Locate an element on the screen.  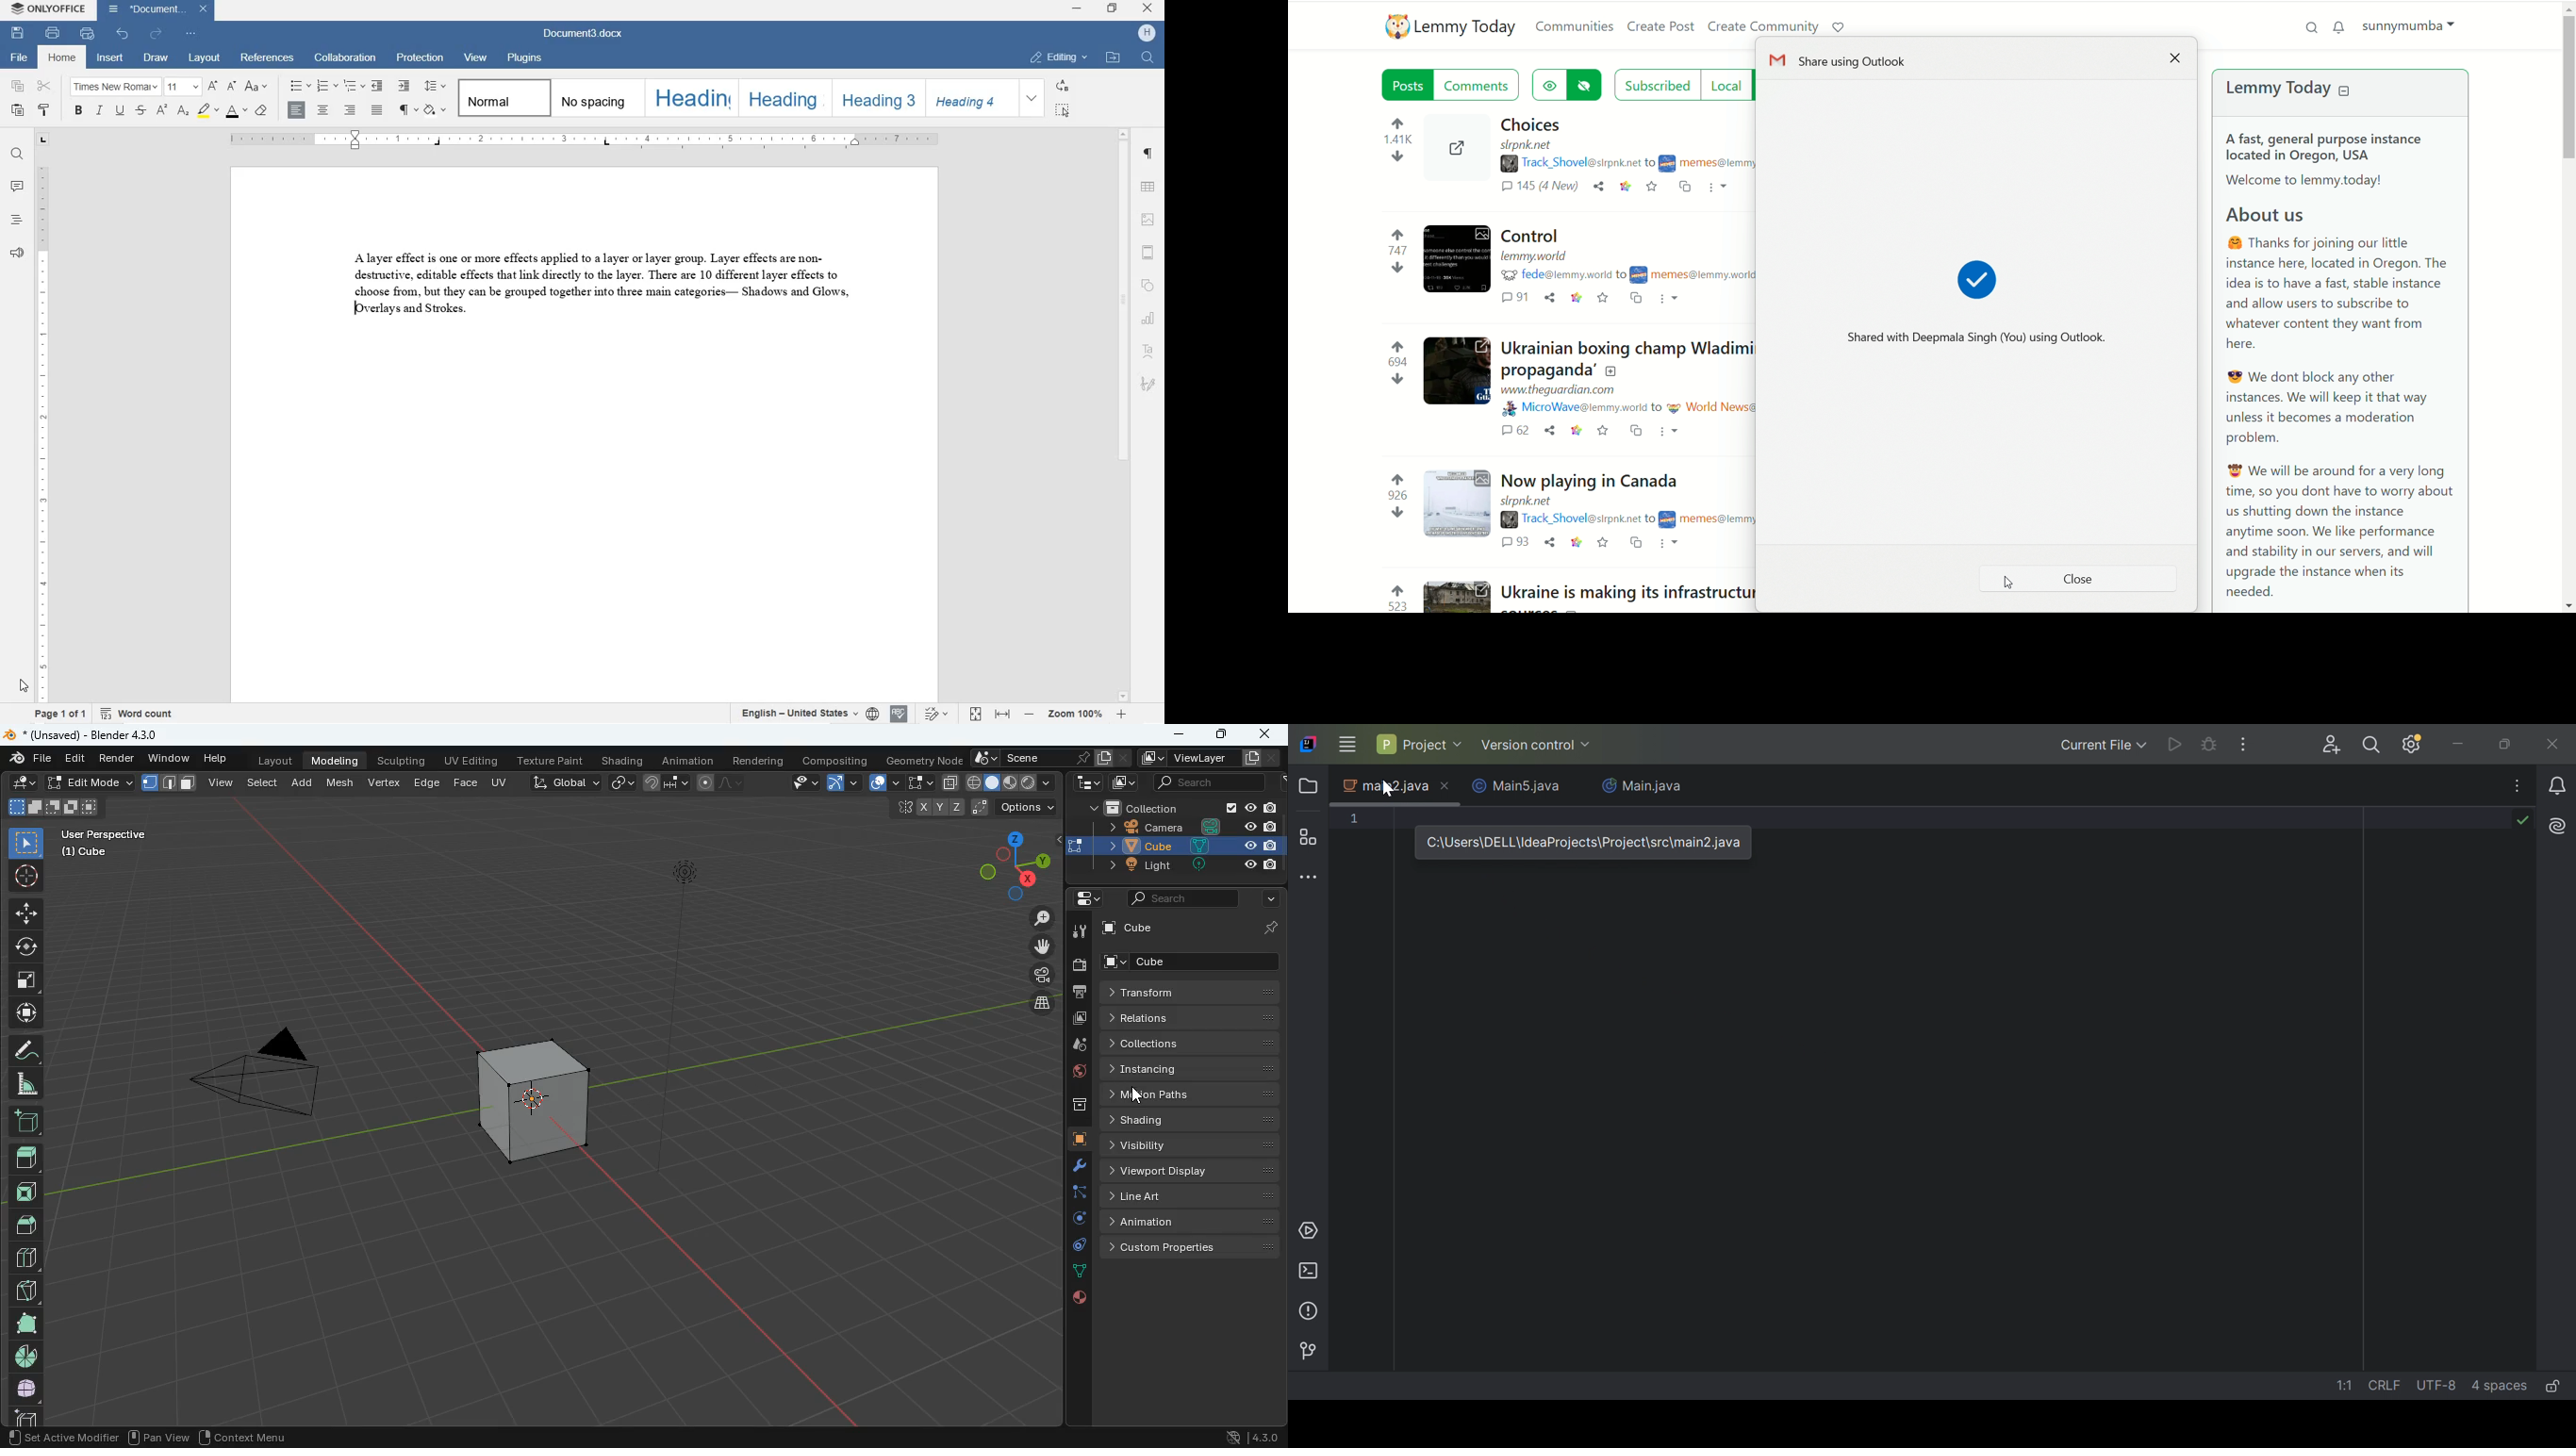
username is located at coordinates (1577, 408).